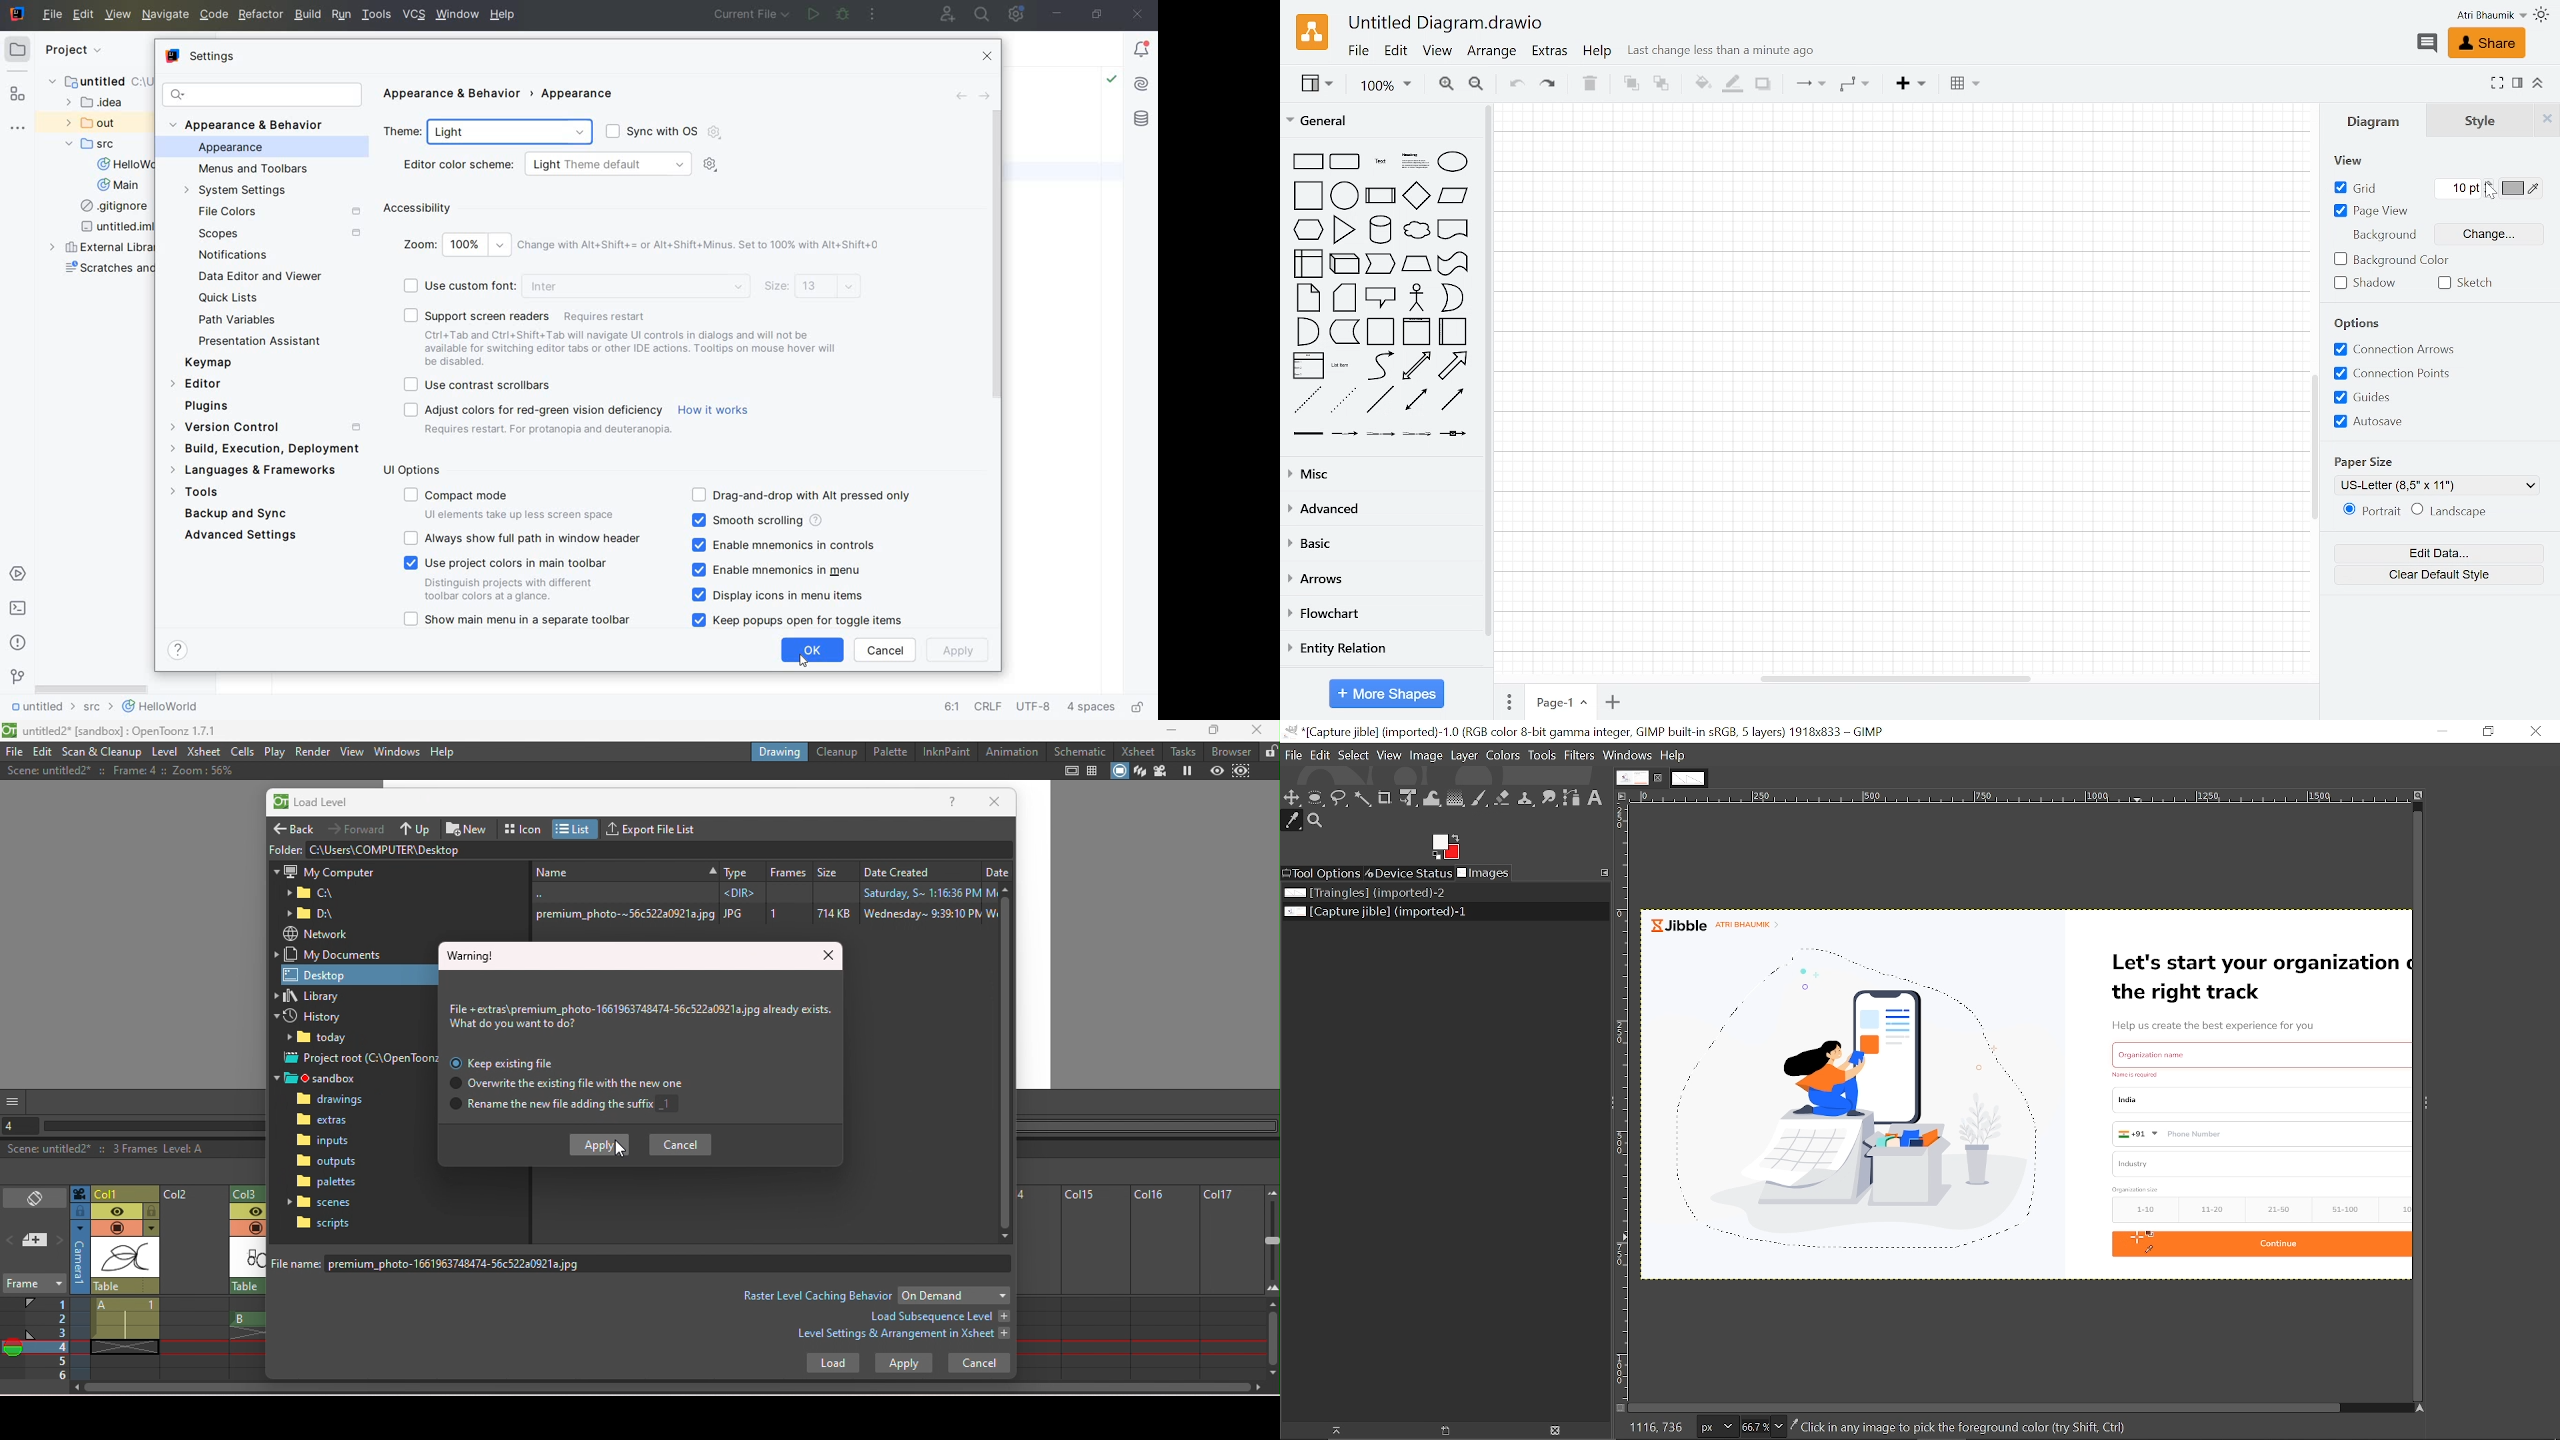  Describe the element at coordinates (1446, 847) in the screenshot. I see `Foreground tool` at that location.